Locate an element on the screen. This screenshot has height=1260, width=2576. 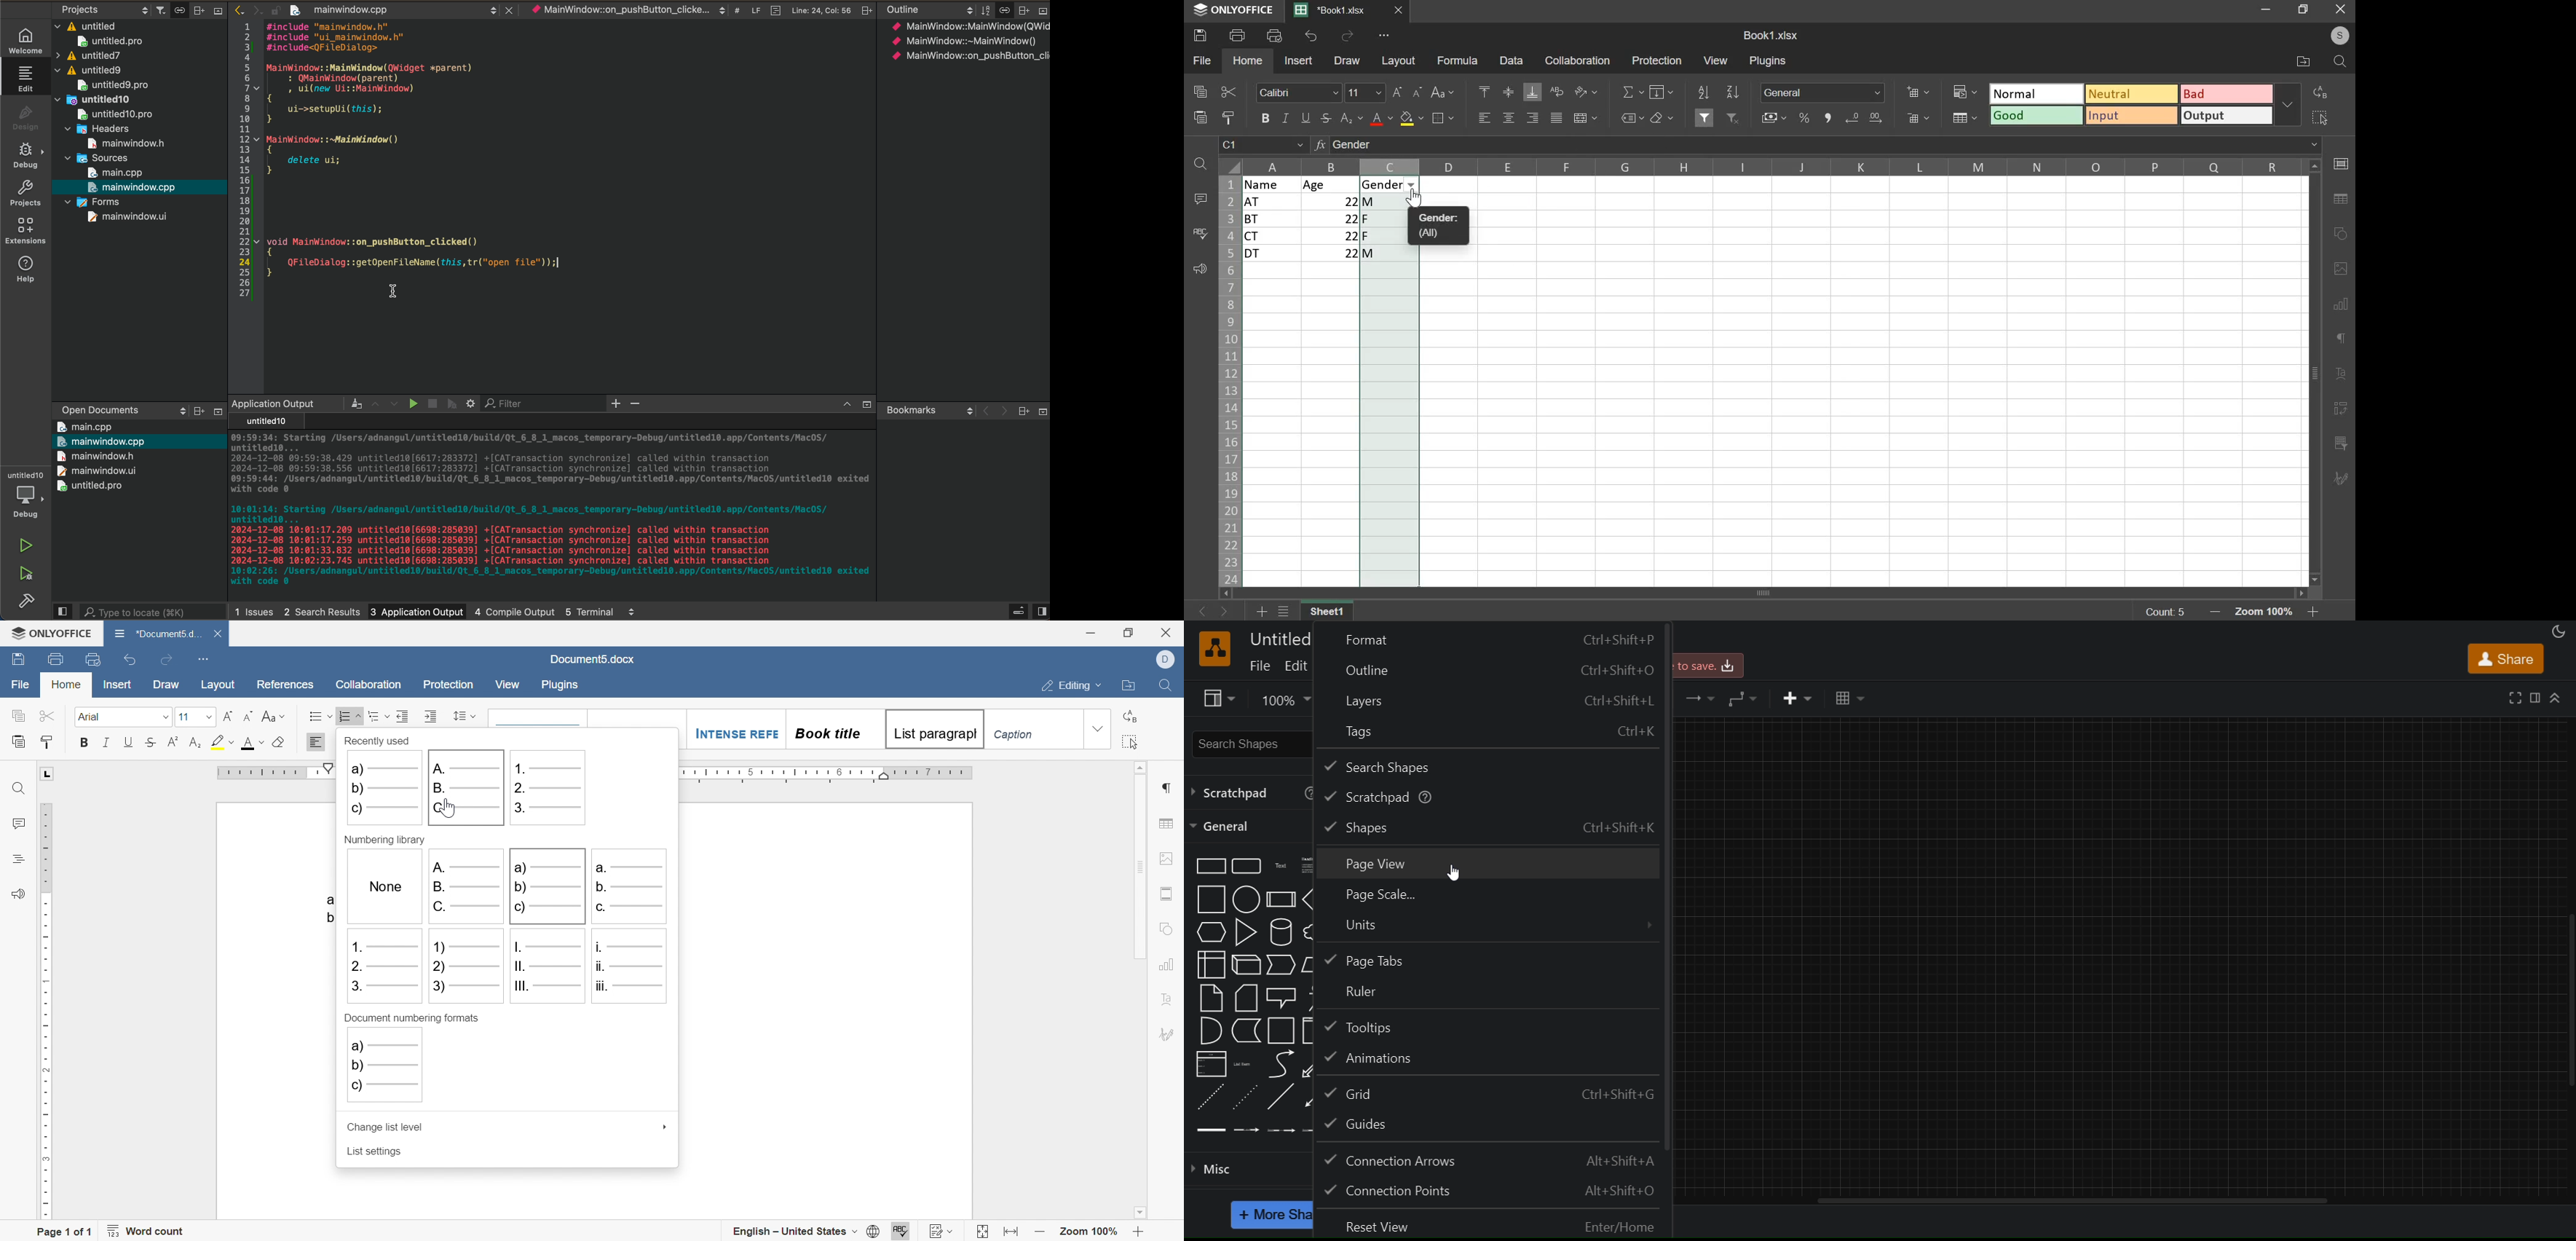
cursor is located at coordinates (393, 292).